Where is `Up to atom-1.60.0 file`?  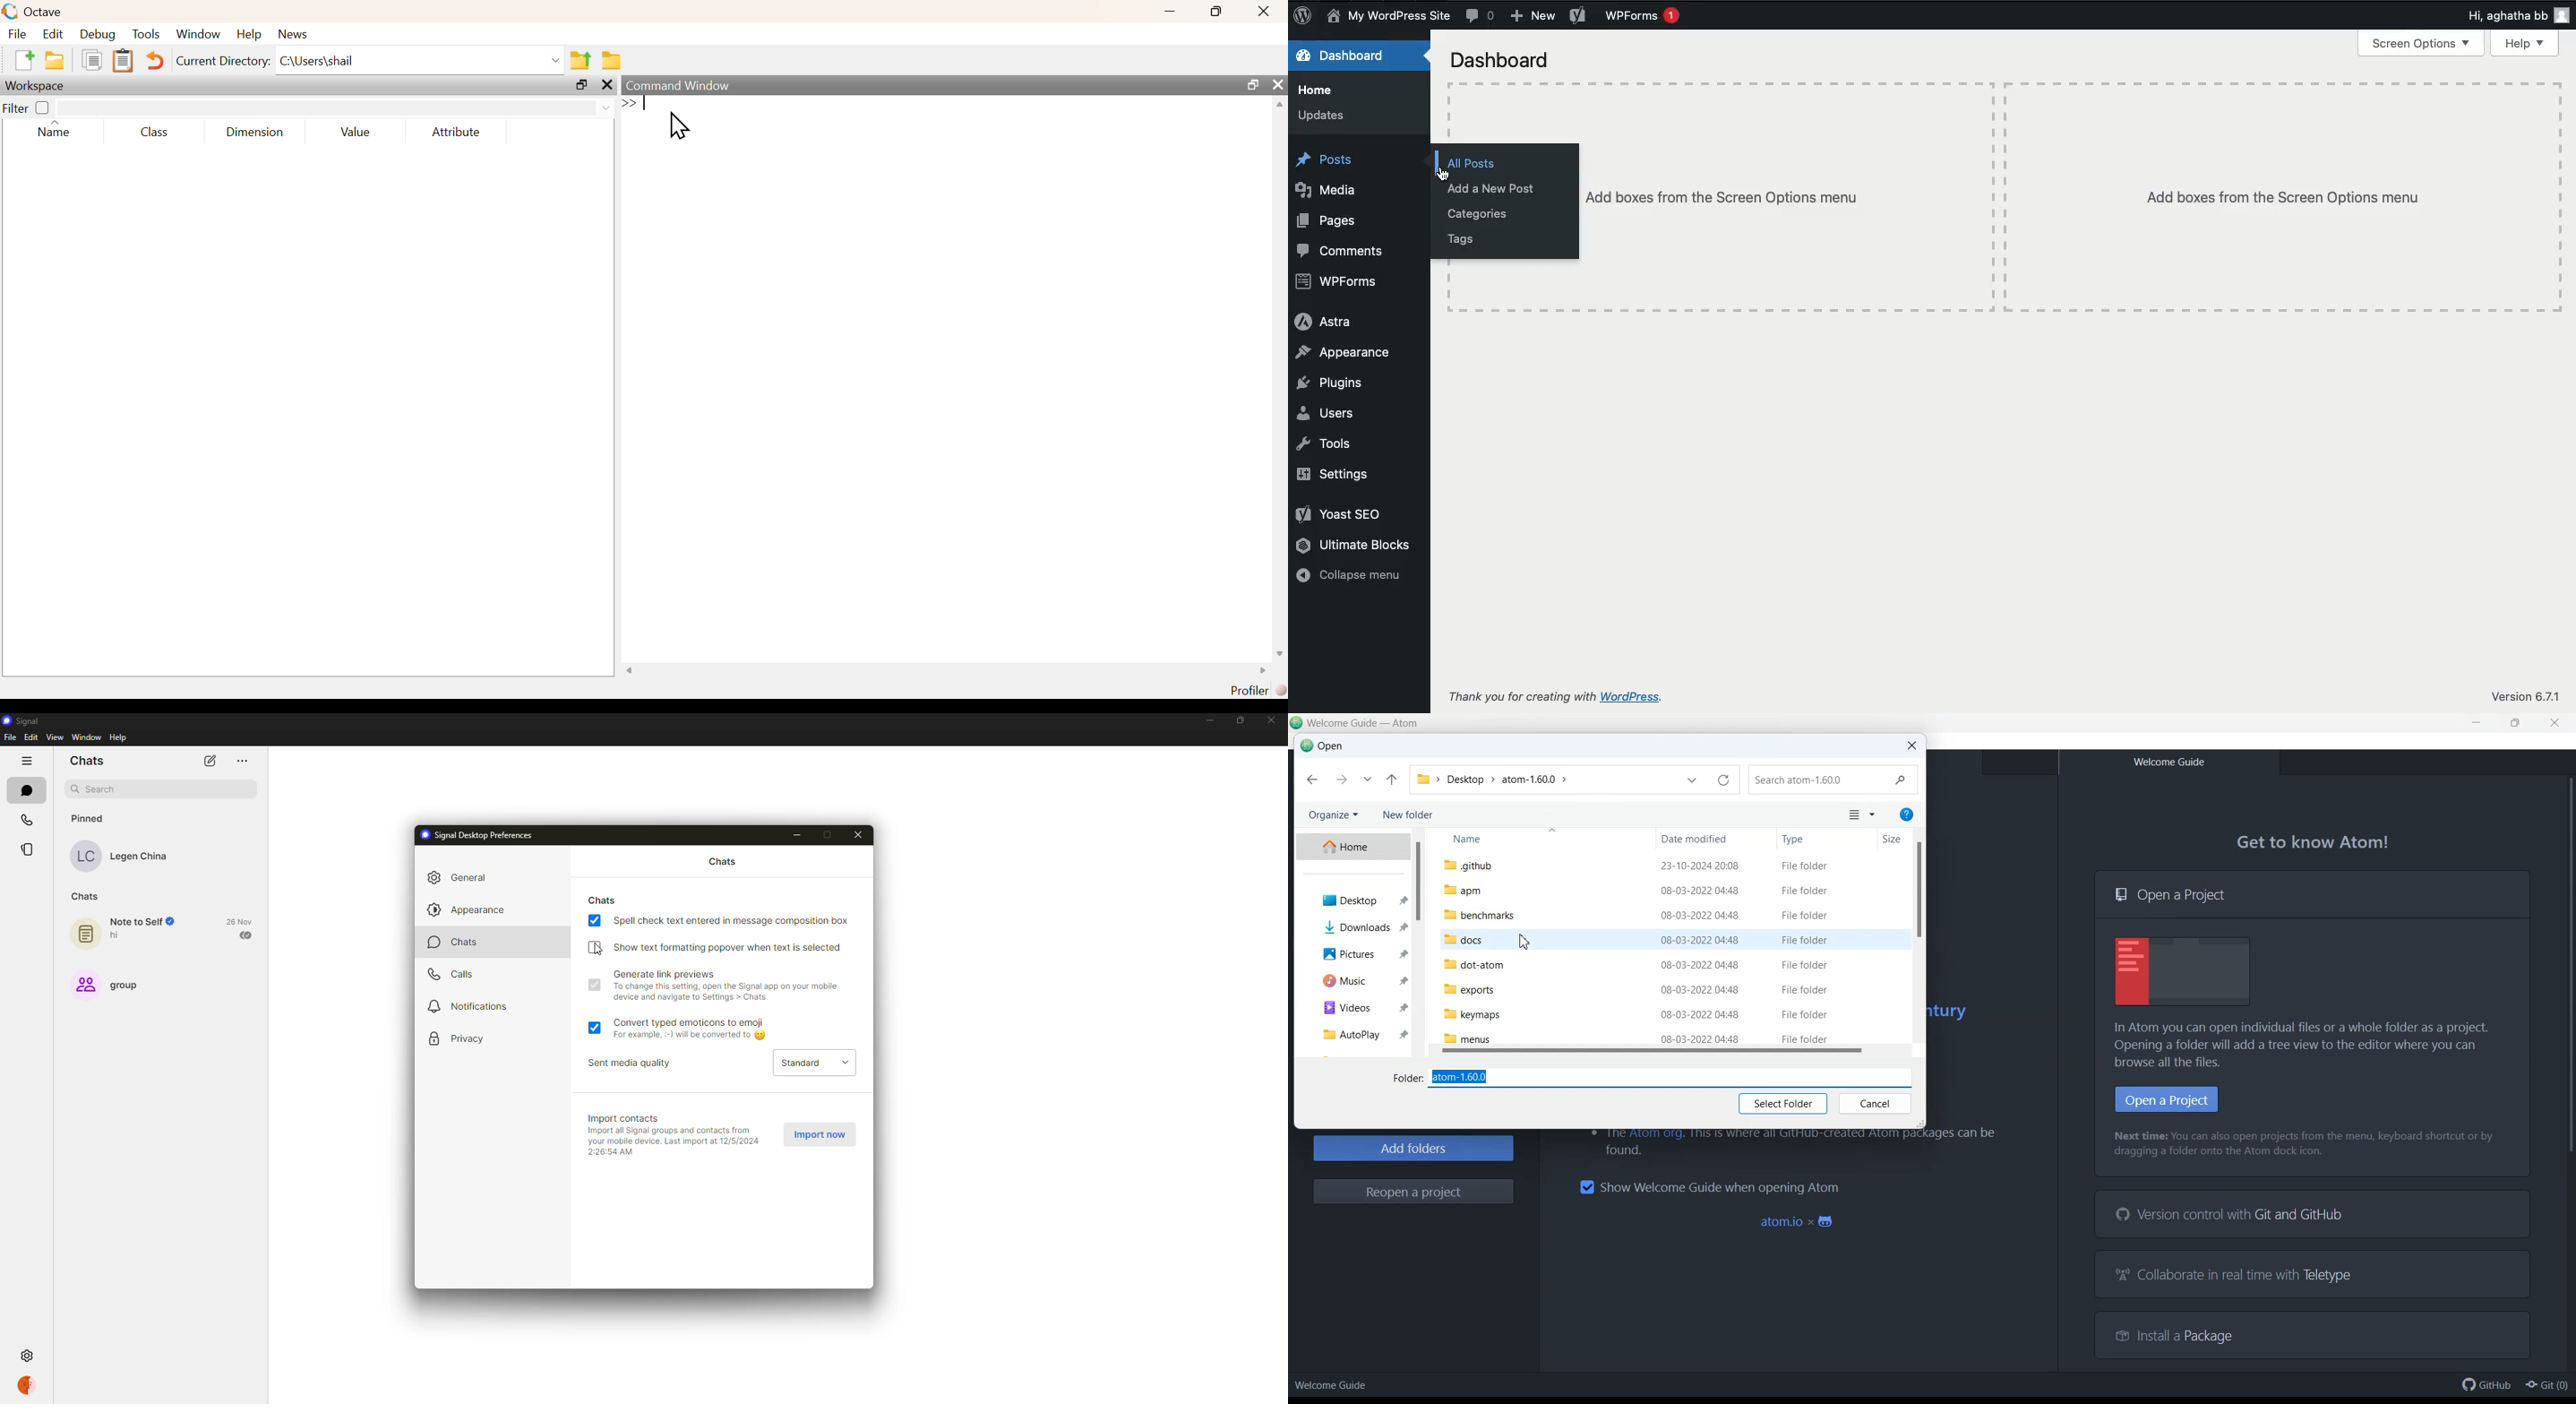
Up to atom-1.60.0 file is located at coordinates (1392, 780).